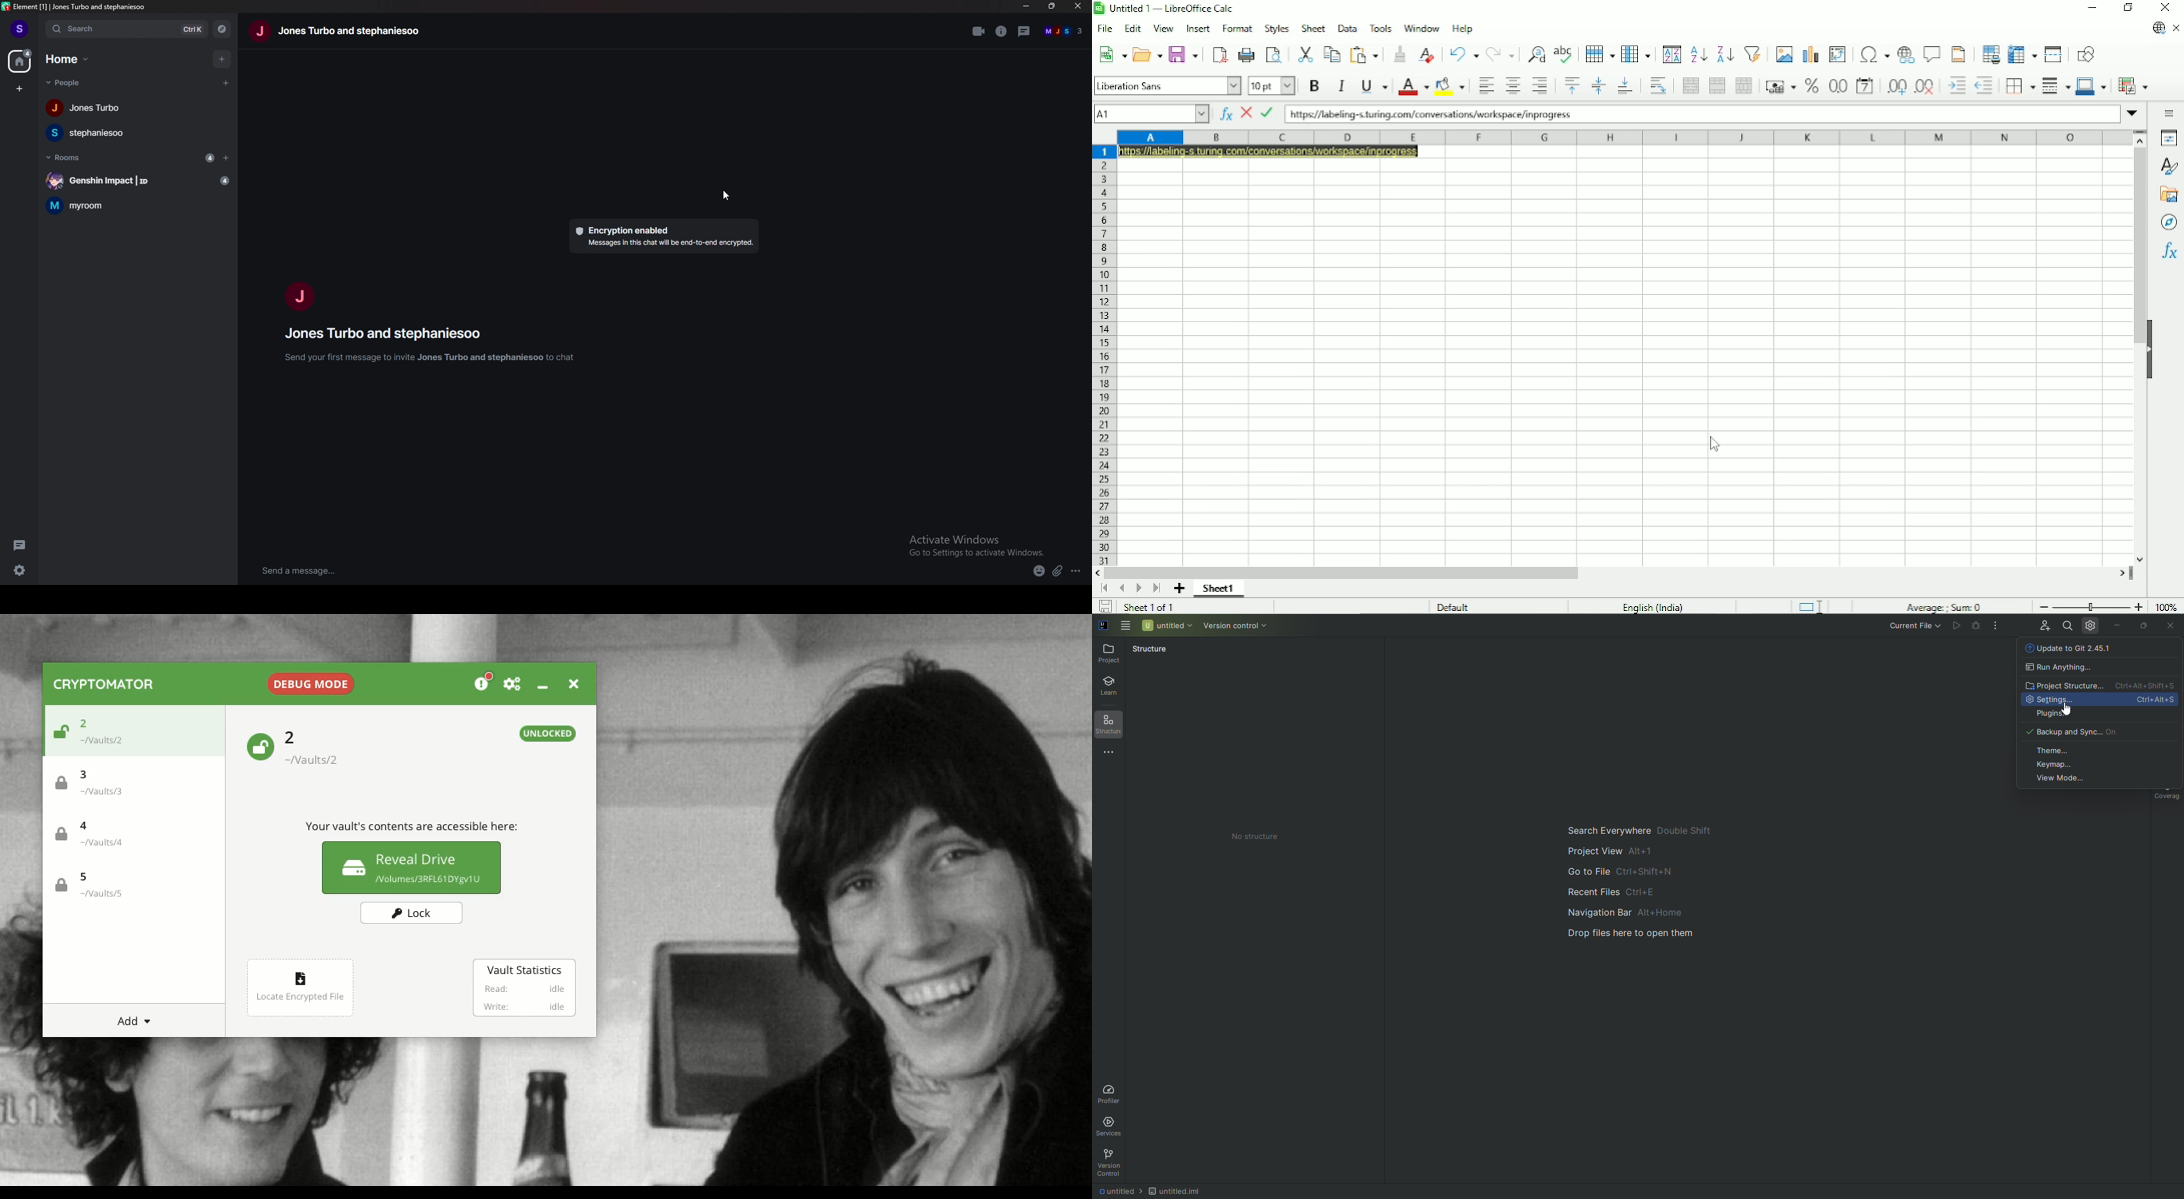  I want to click on explore rooms, so click(223, 30).